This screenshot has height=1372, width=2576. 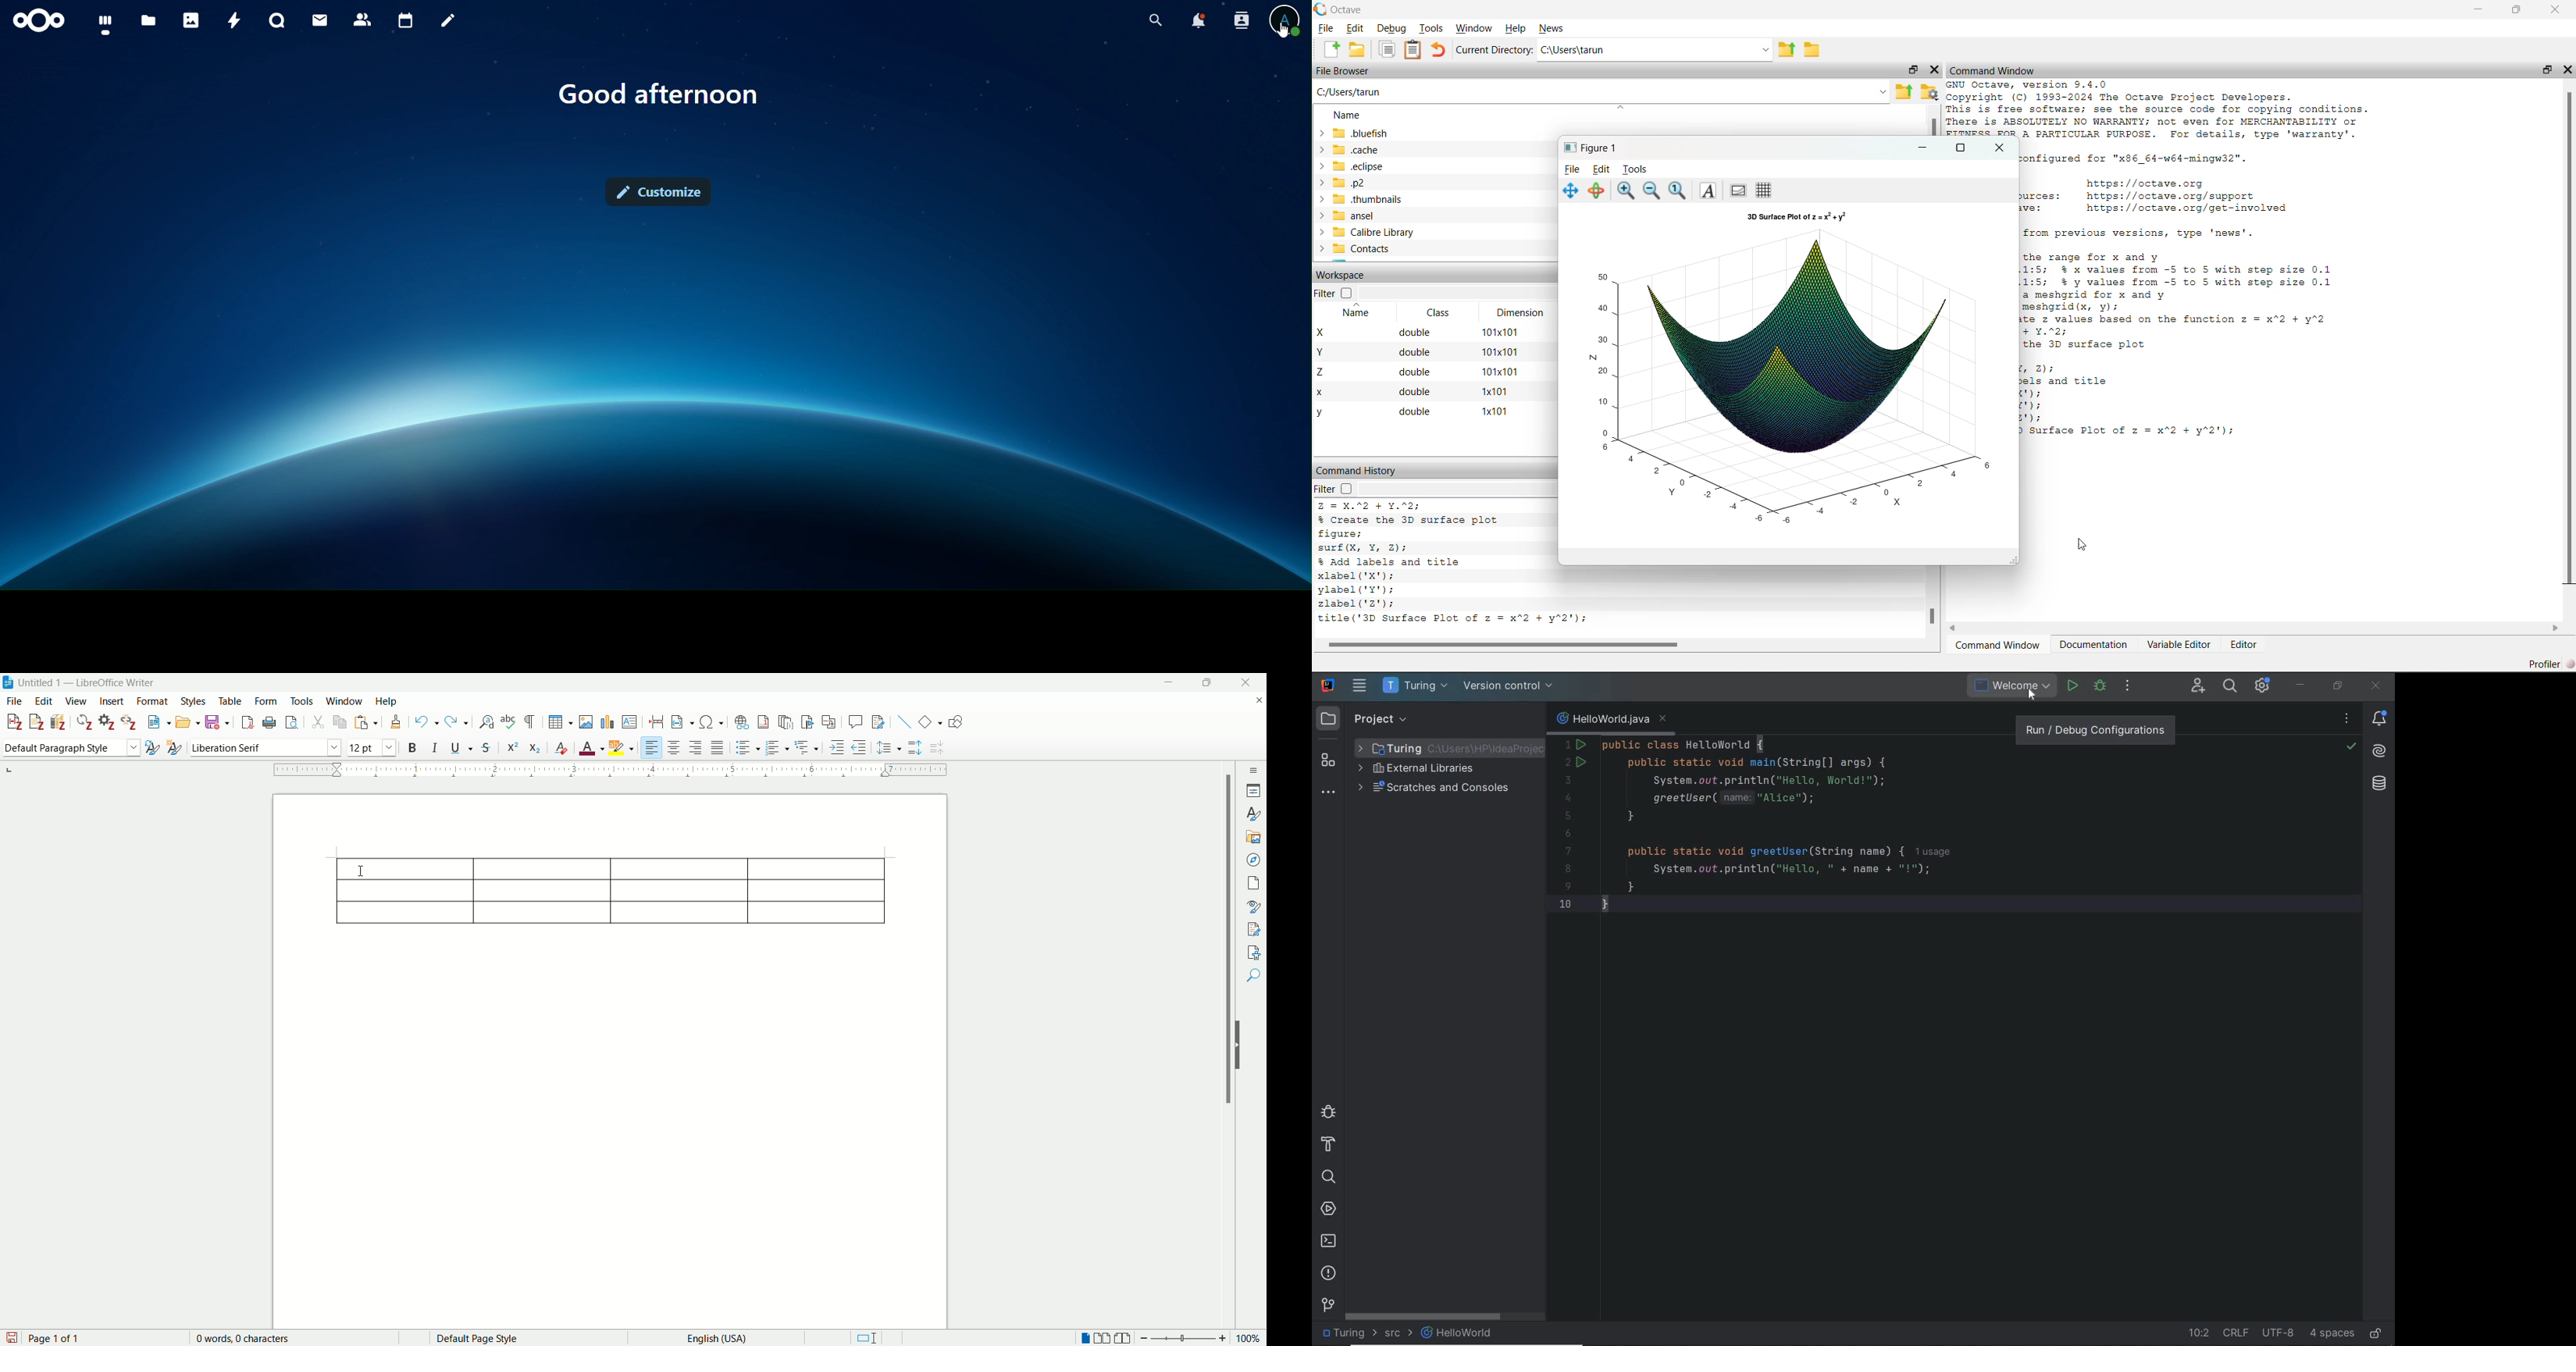 What do you see at coordinates (1423, 1316) in the screenshot?
I see `scrollbar` at bounding box center [1423, 1316].